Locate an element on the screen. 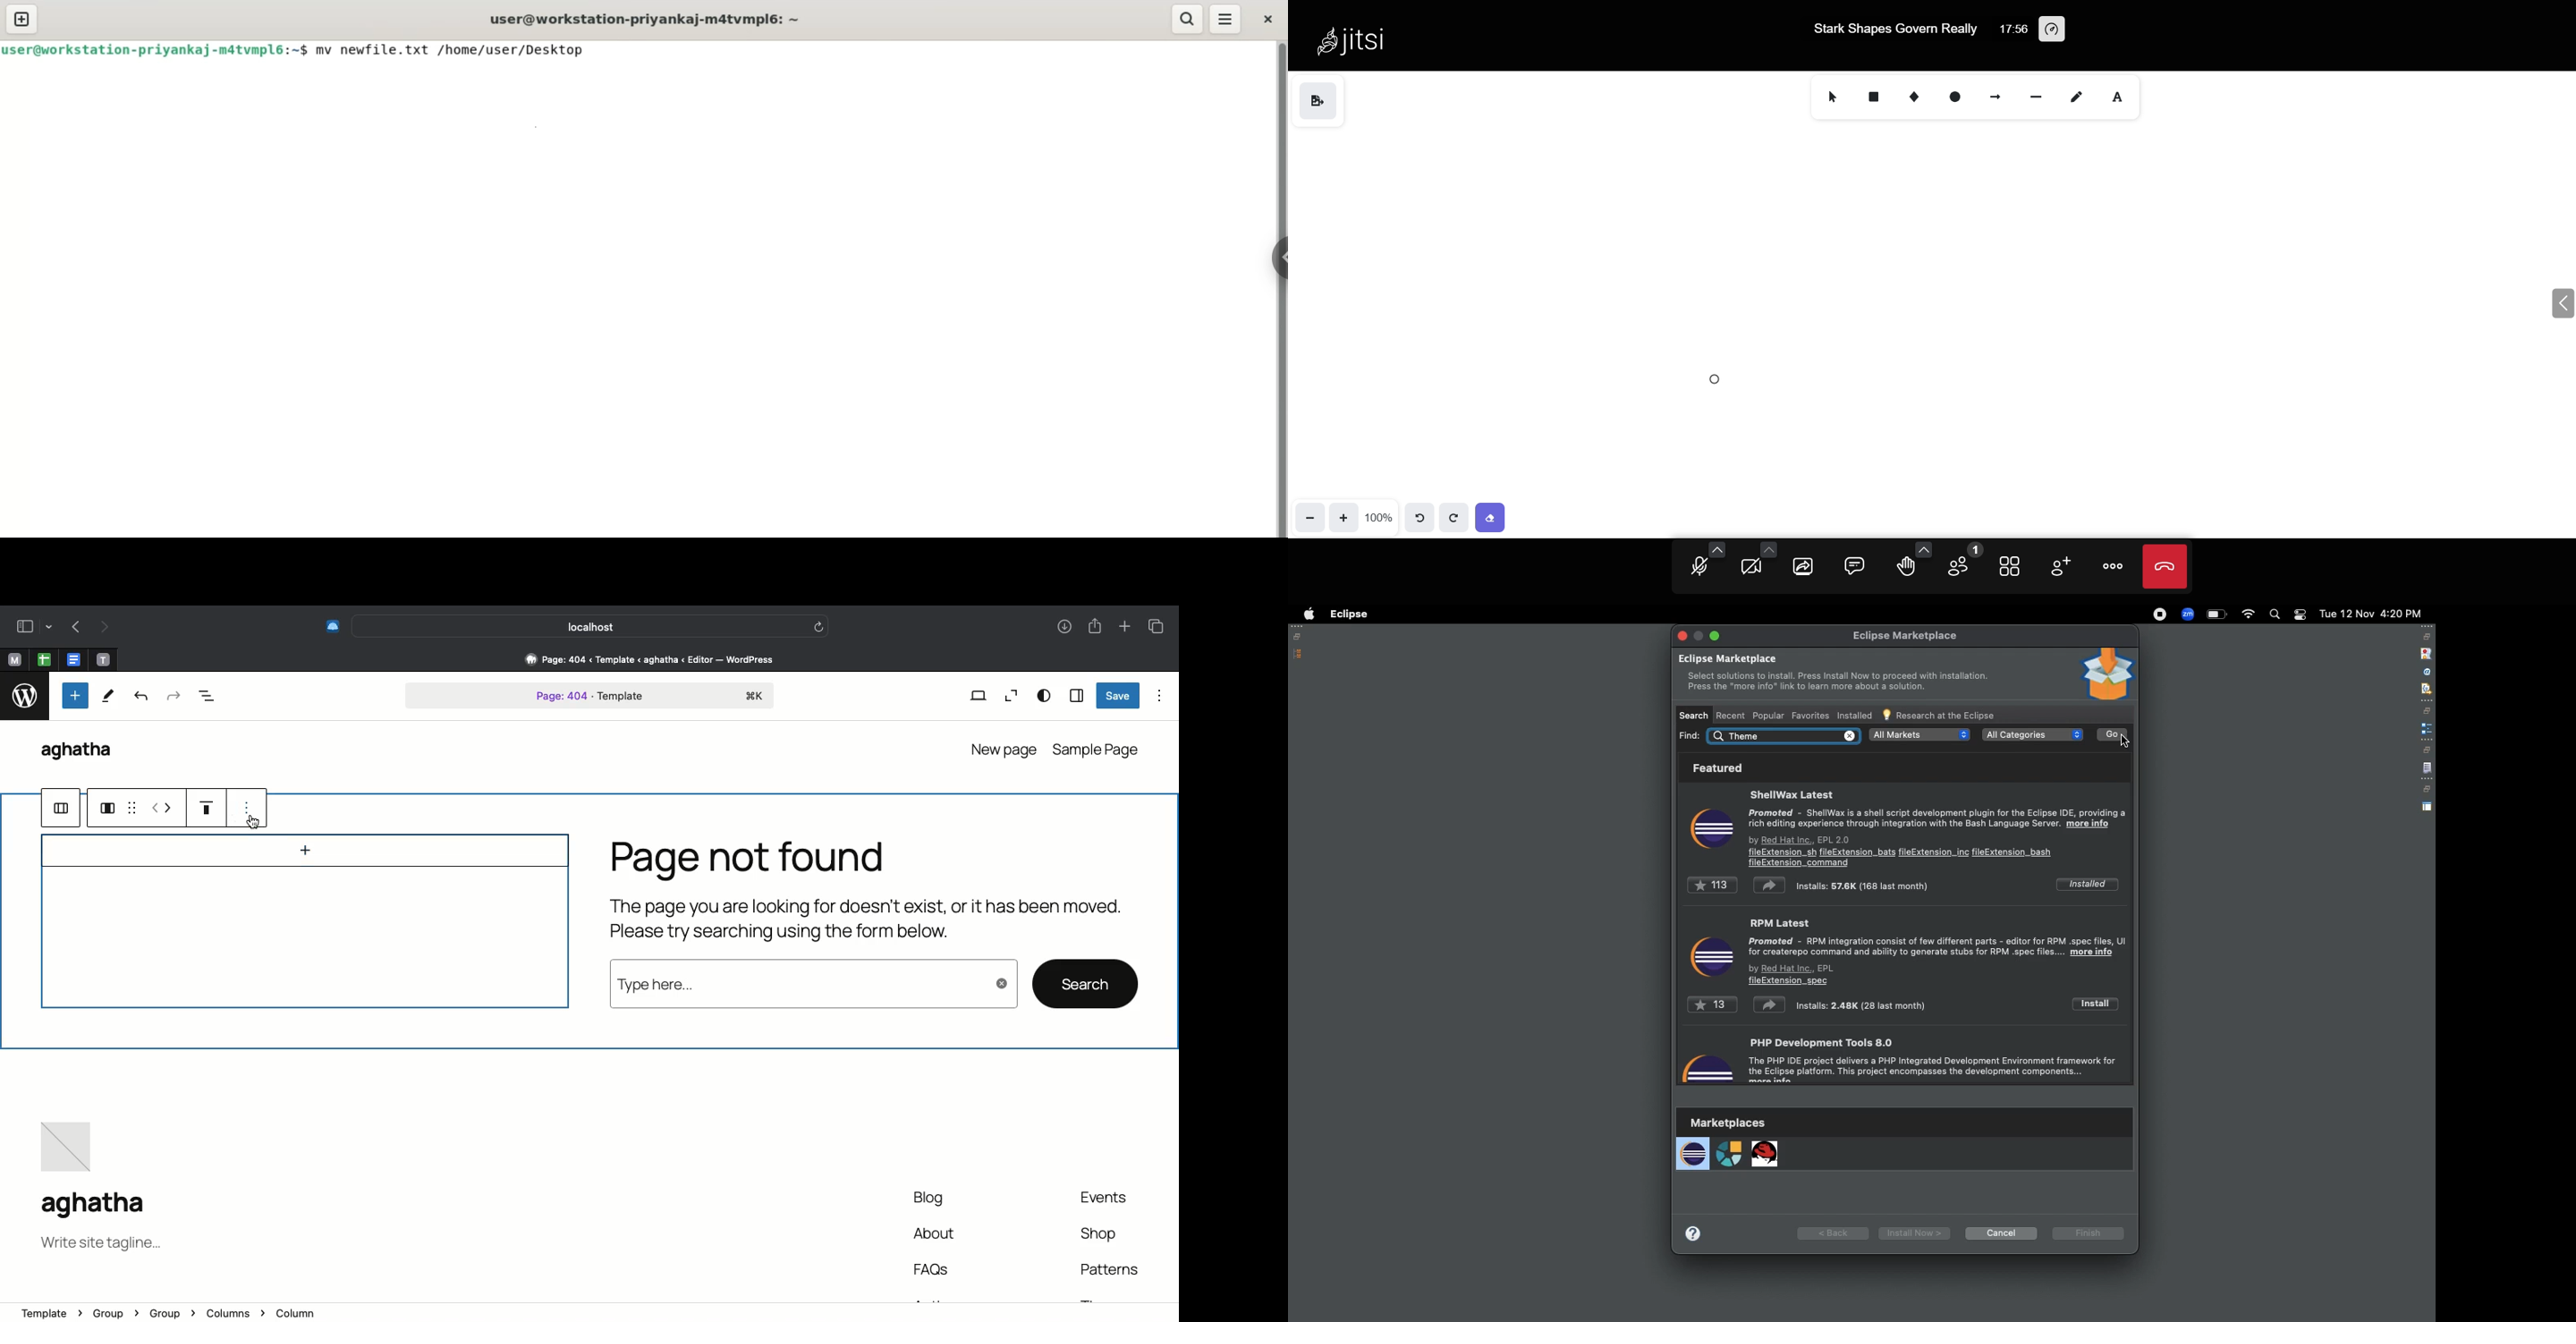  Install now is located at coordinates (1911, 1233).